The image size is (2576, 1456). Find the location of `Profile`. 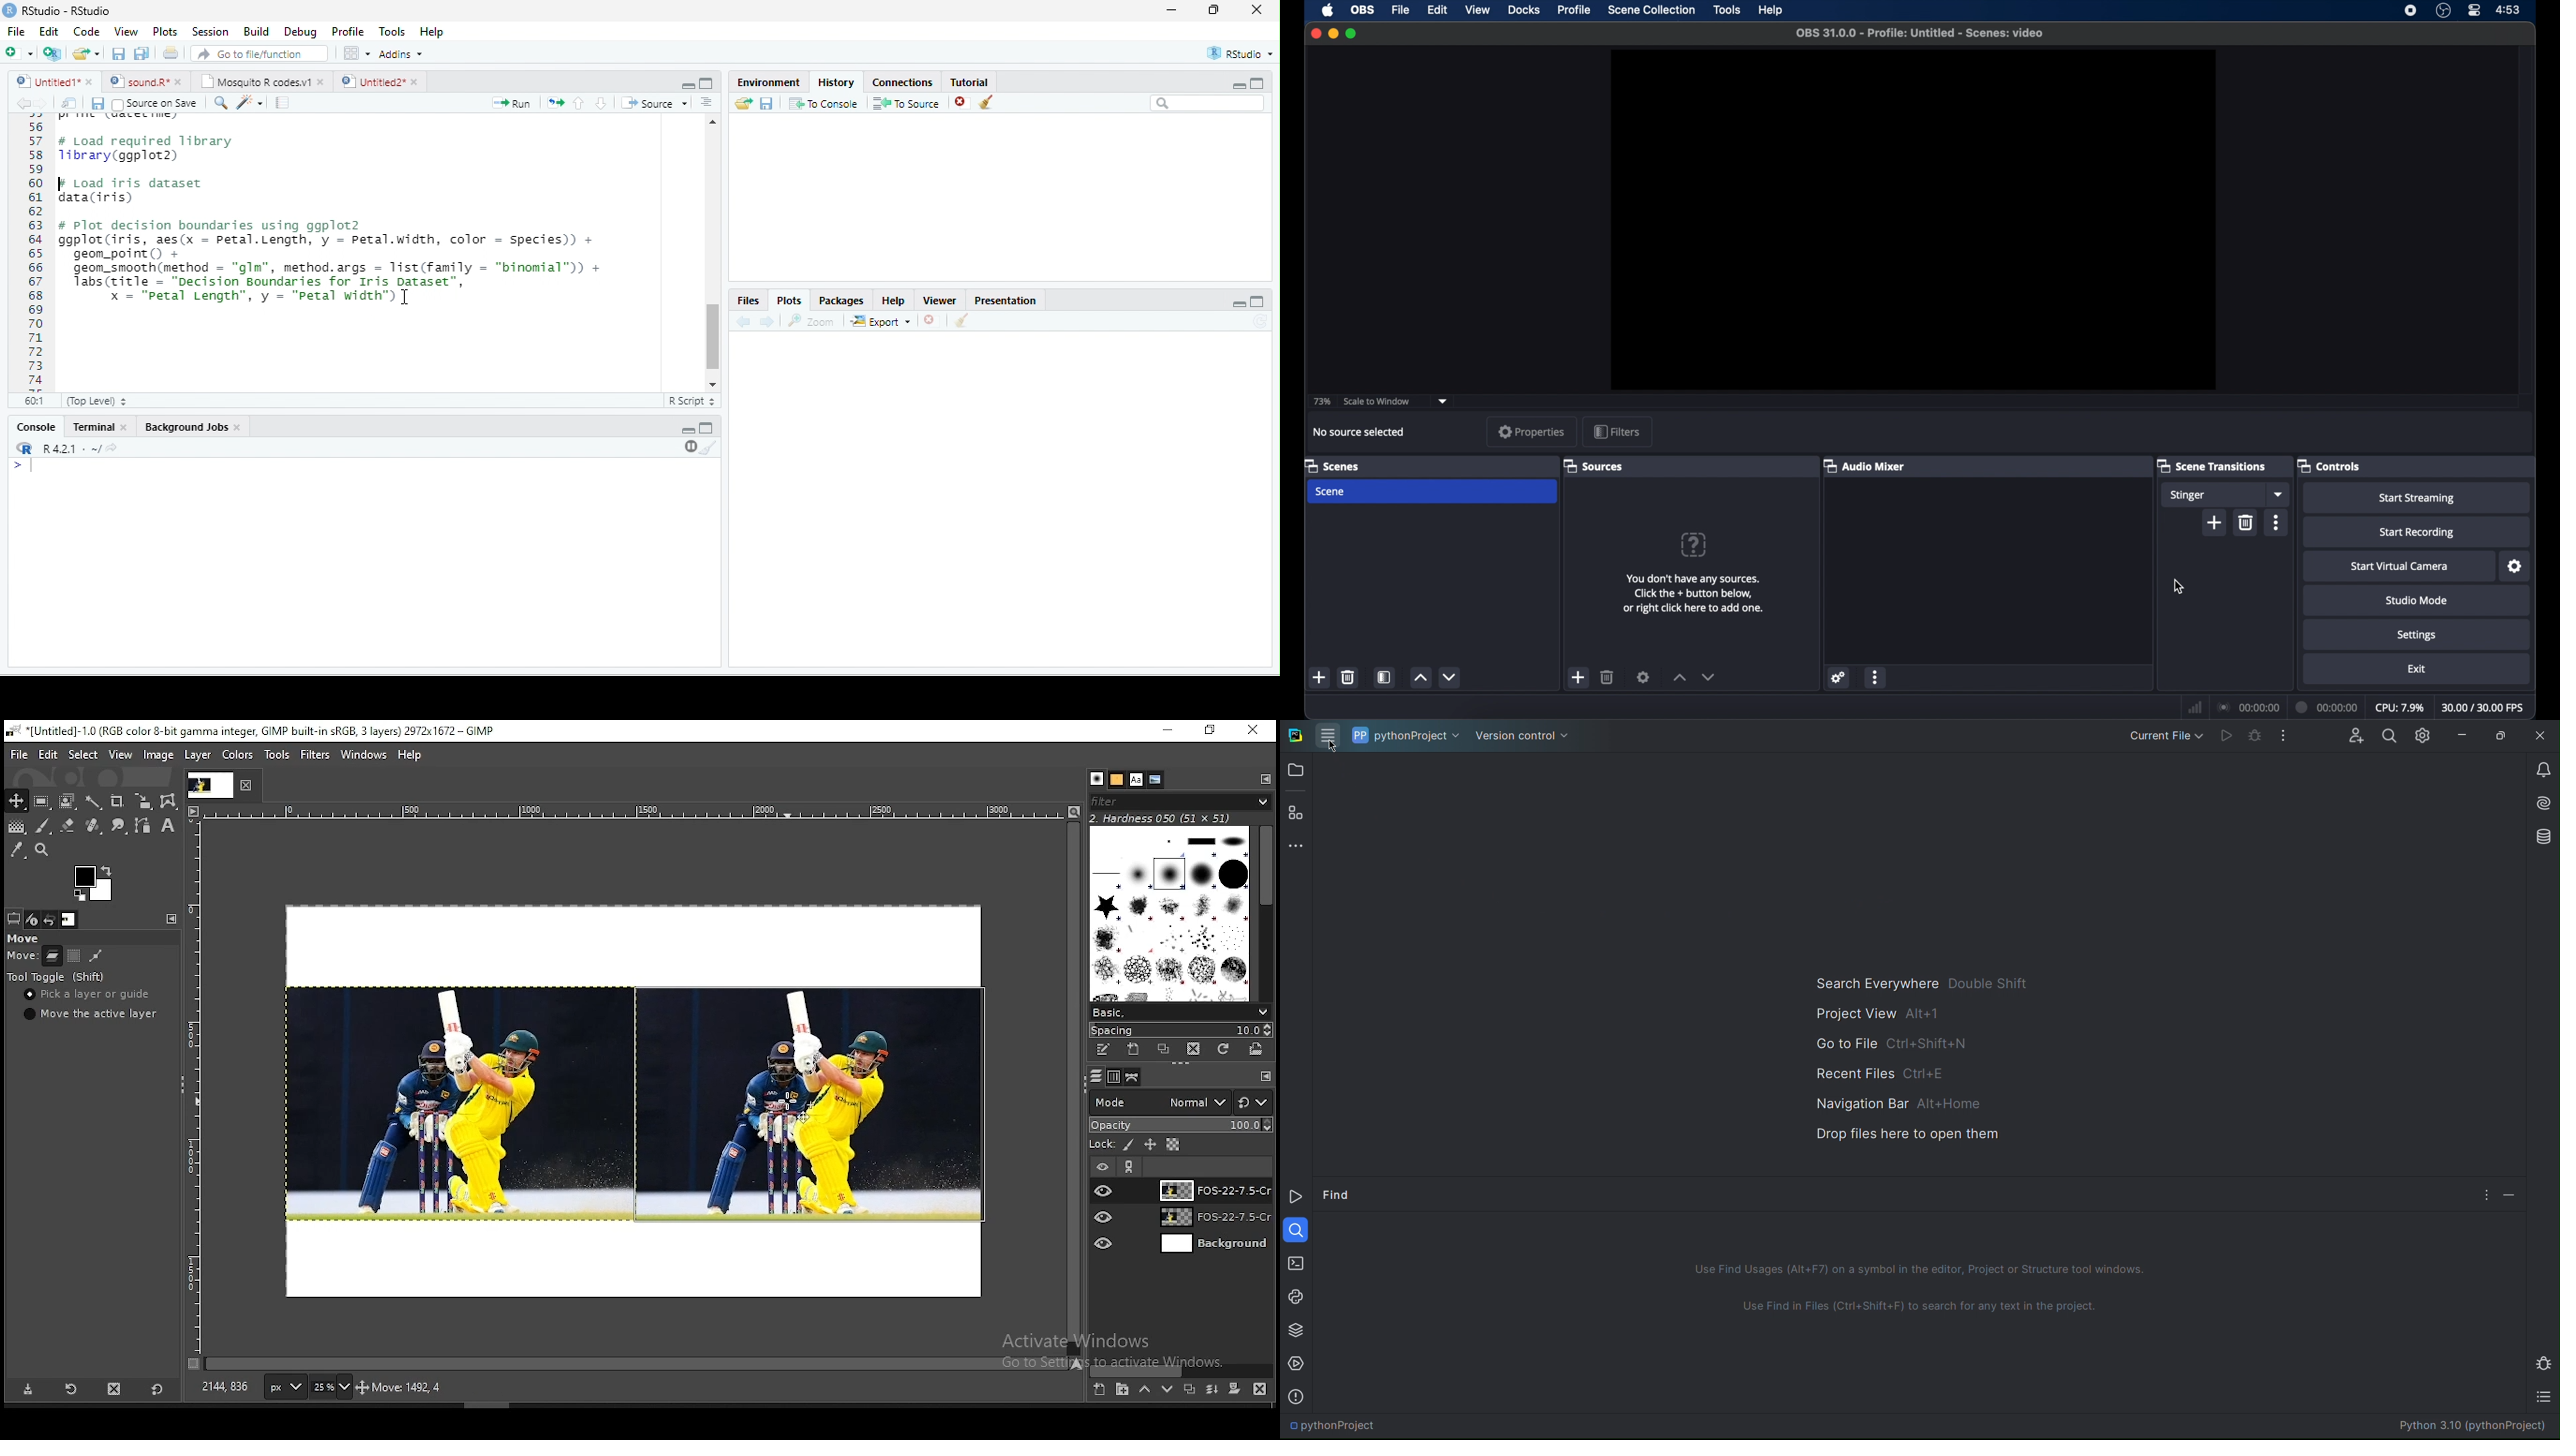

Profile is located at coordinates (350, 32).